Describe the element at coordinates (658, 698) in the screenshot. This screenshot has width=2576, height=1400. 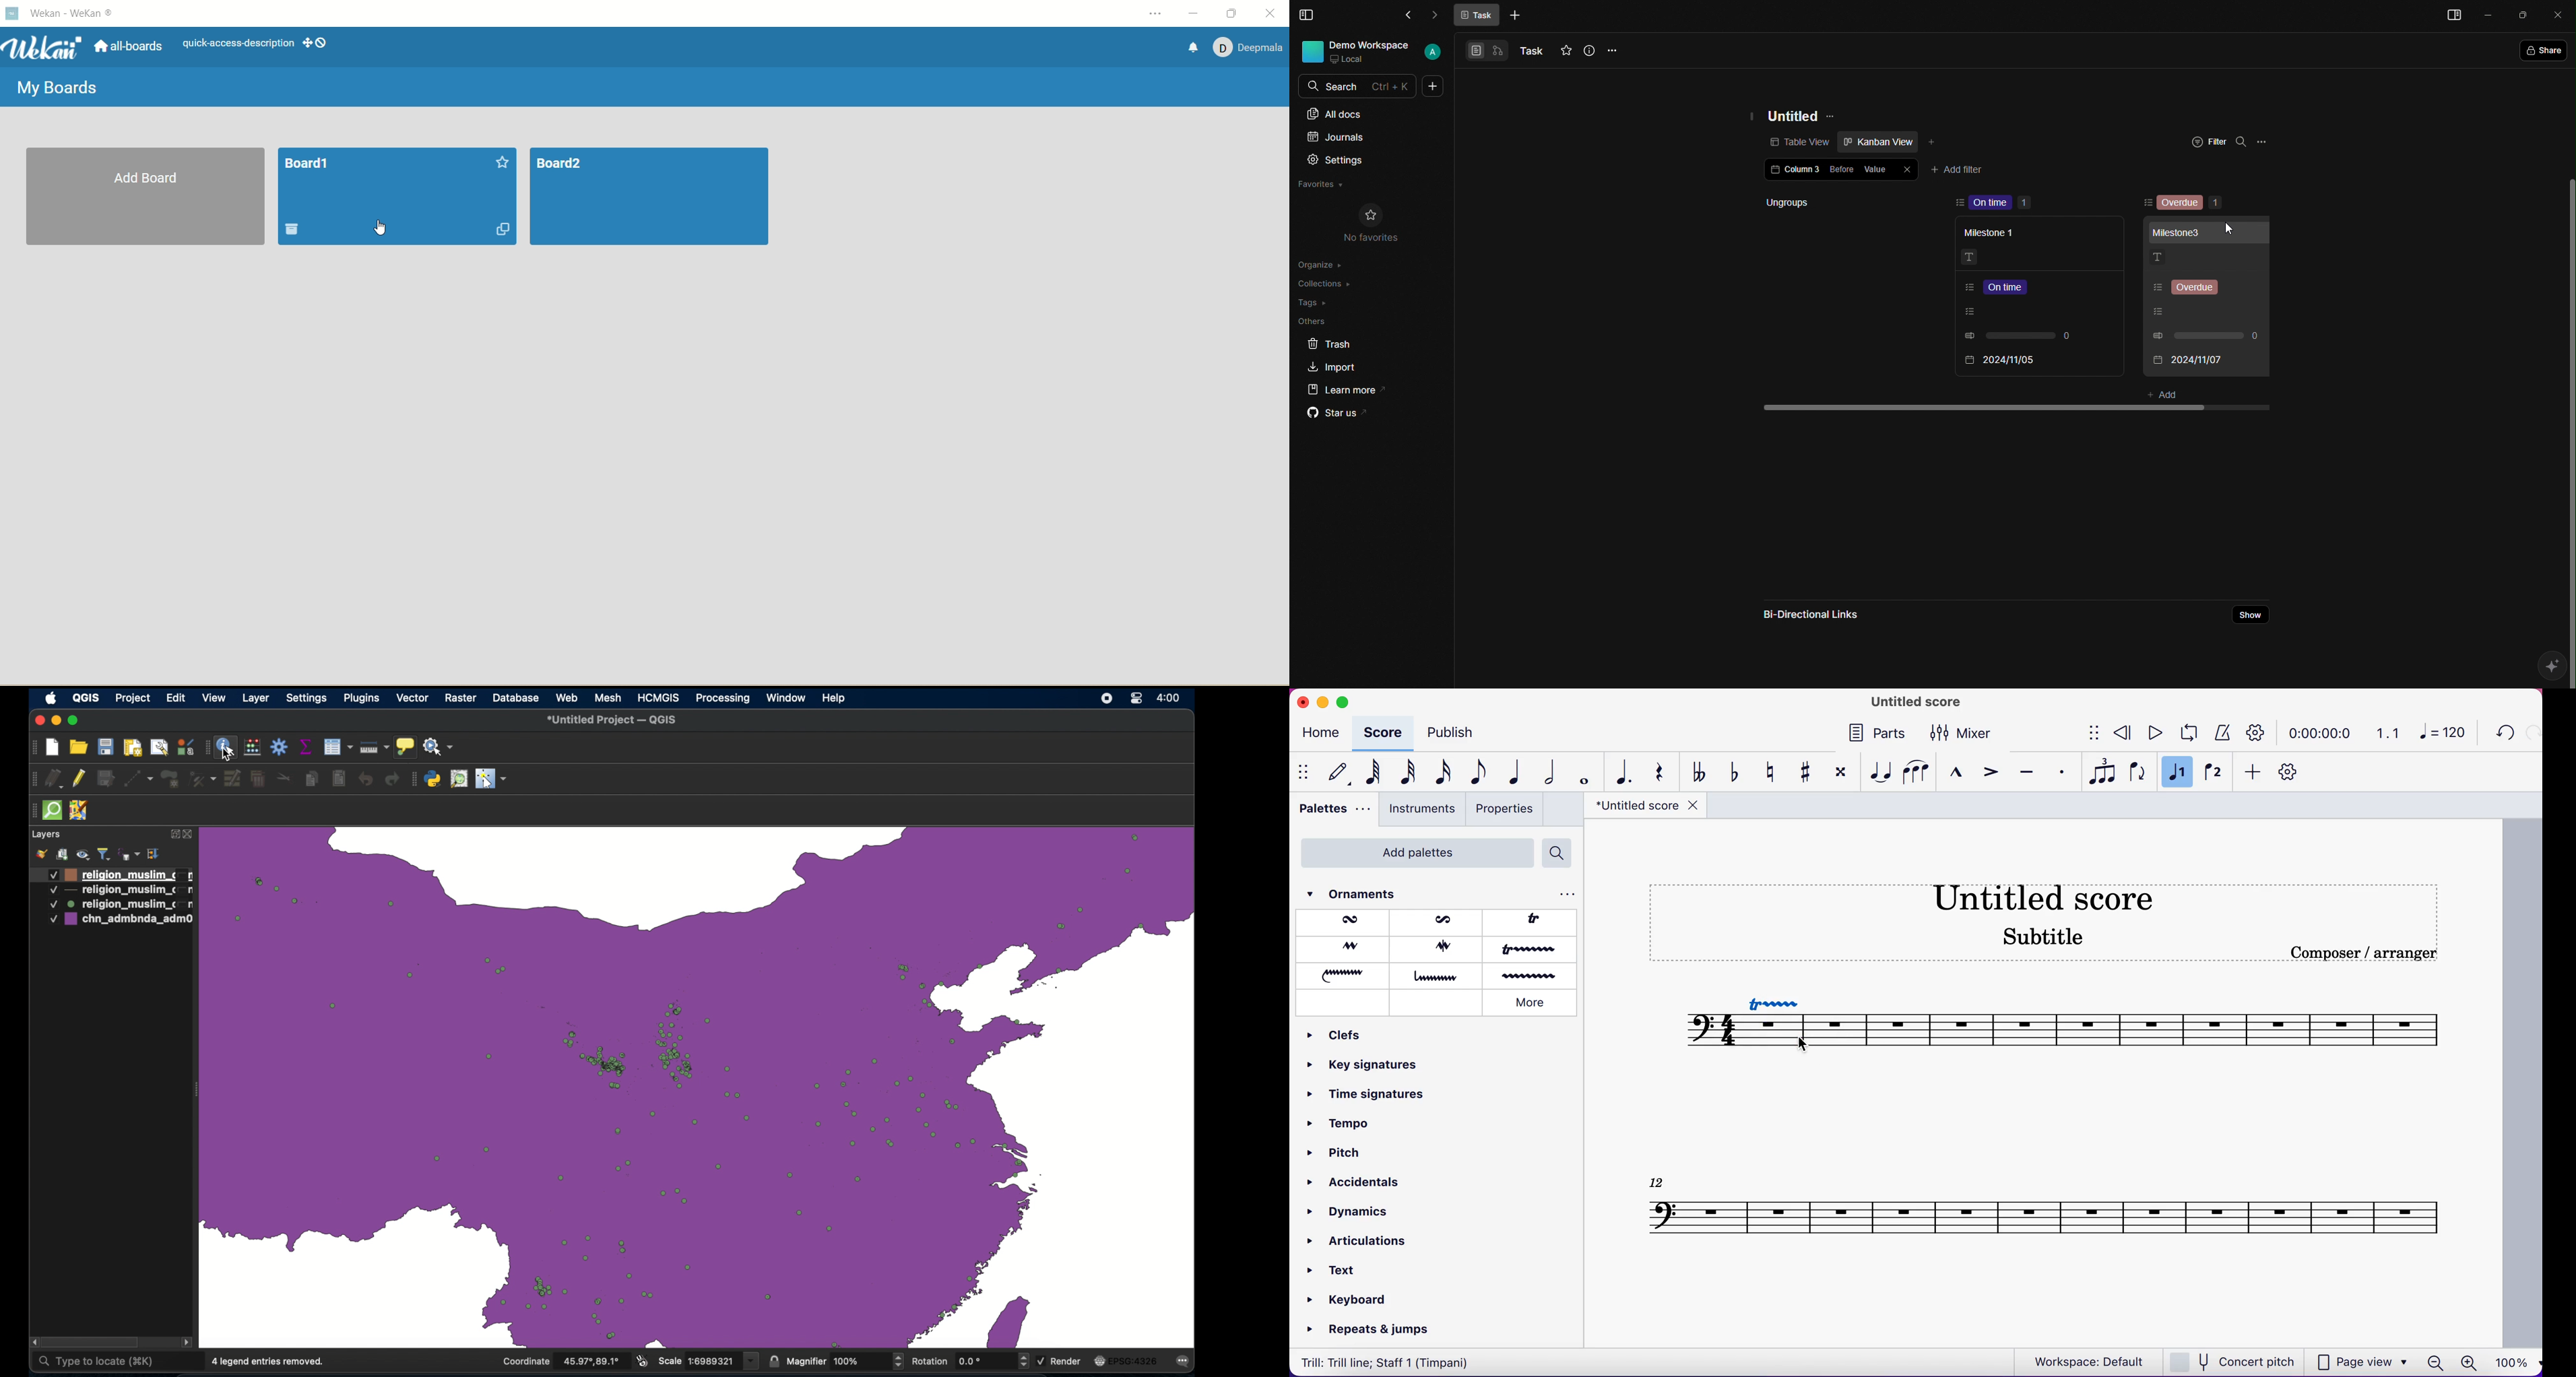
I see `HCMGIS` at that location.